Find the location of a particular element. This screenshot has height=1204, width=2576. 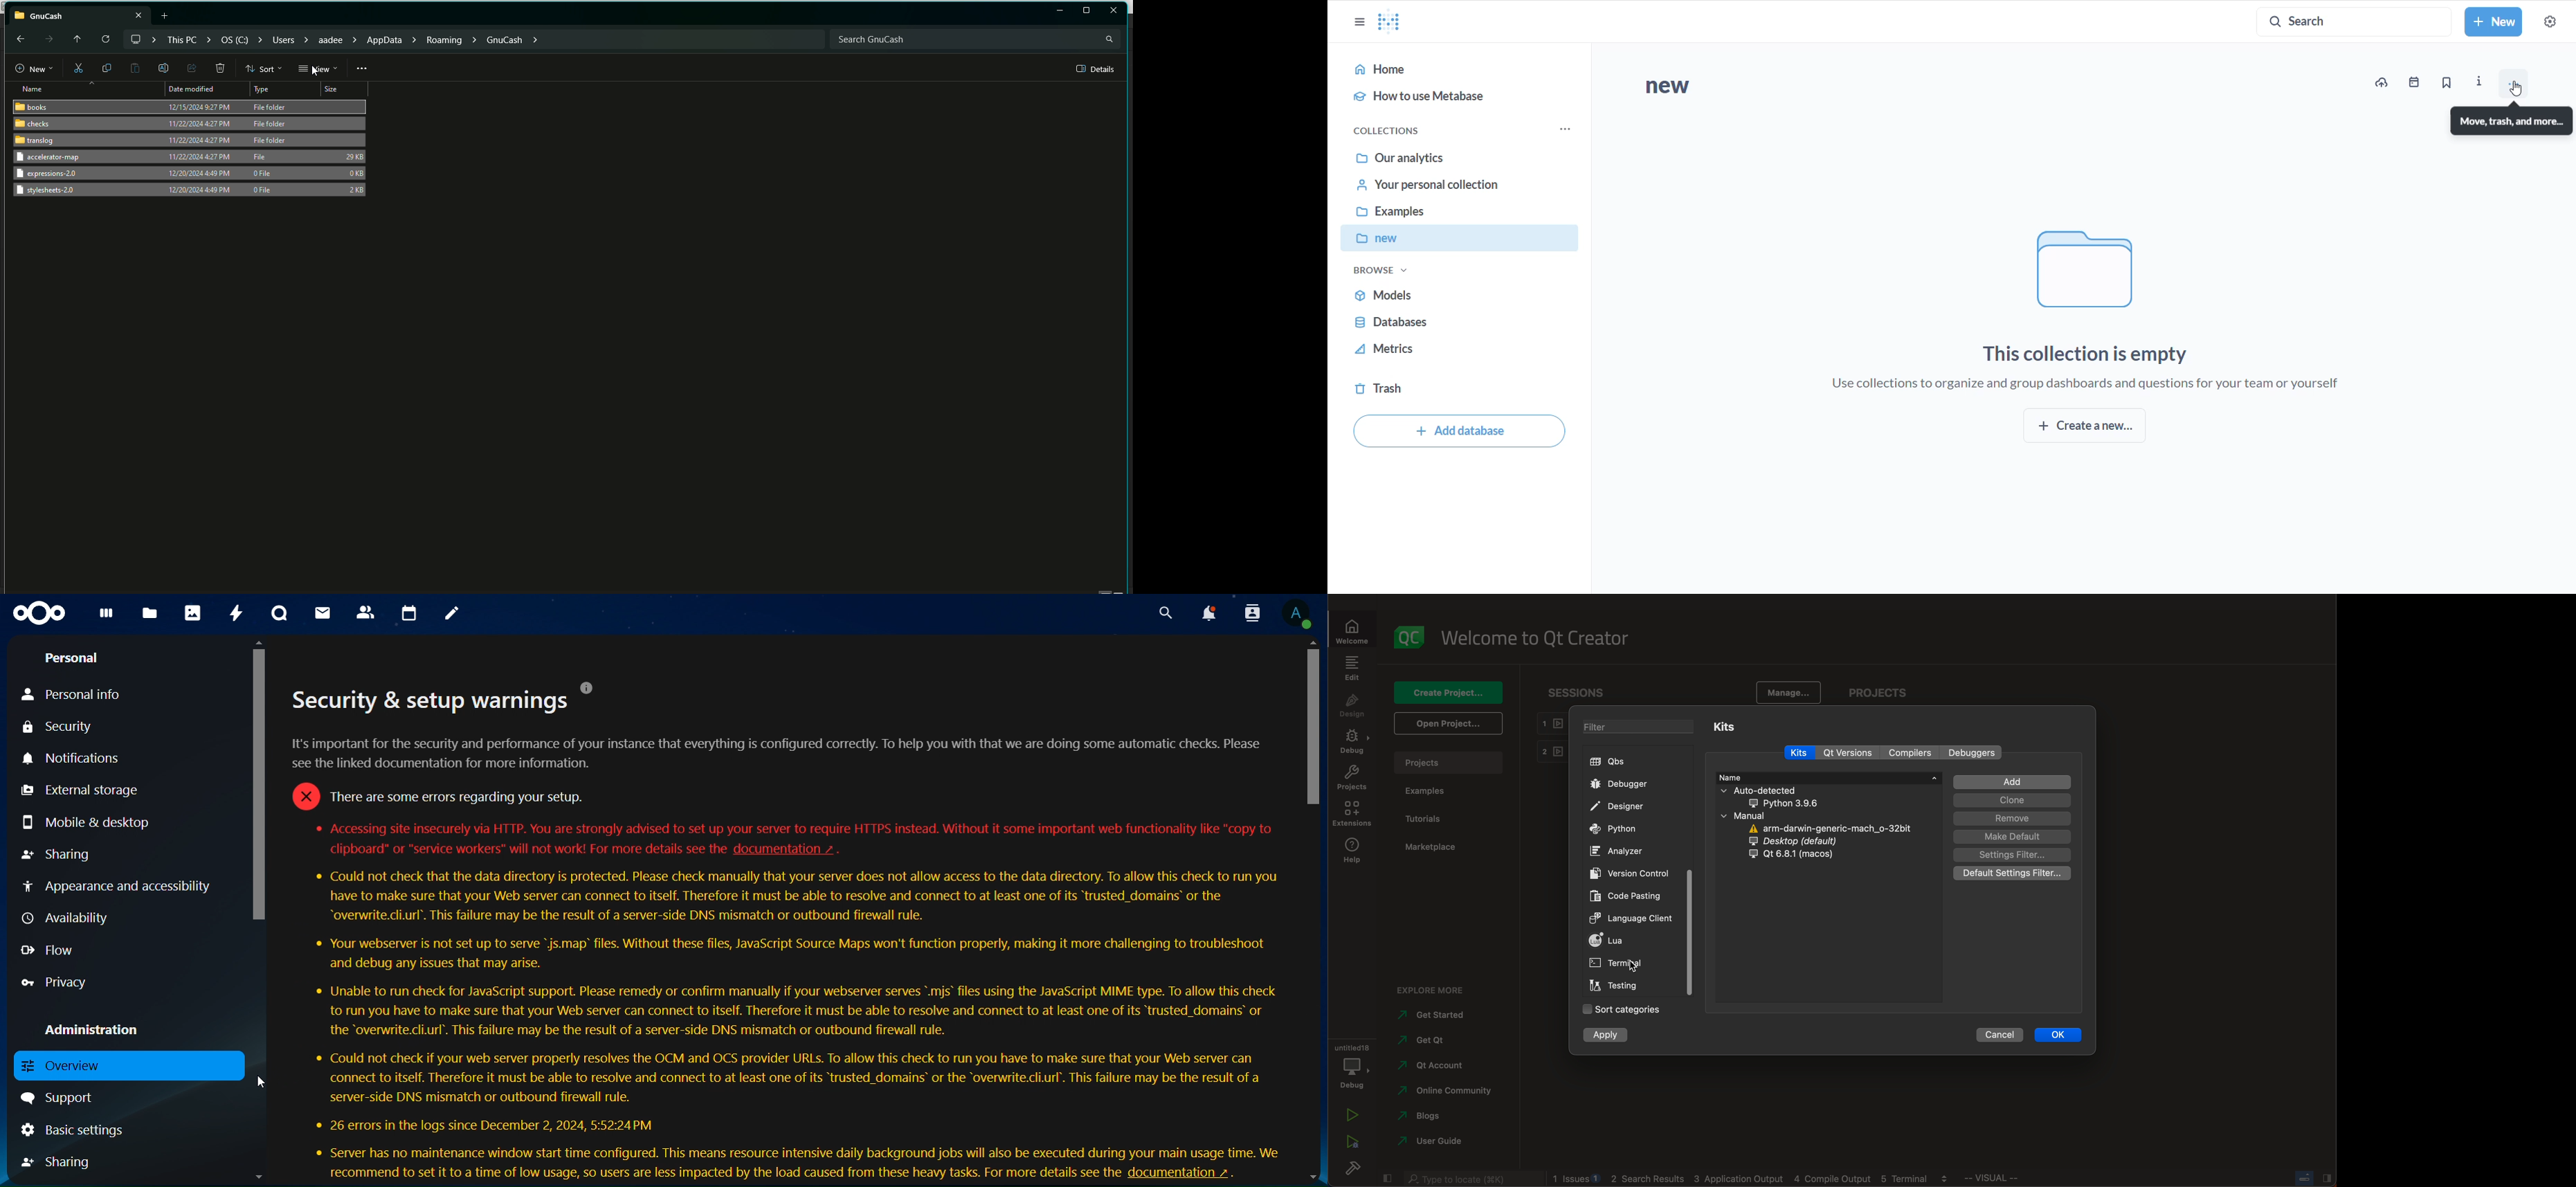

basic settings is located at coordinates (75, 1130).